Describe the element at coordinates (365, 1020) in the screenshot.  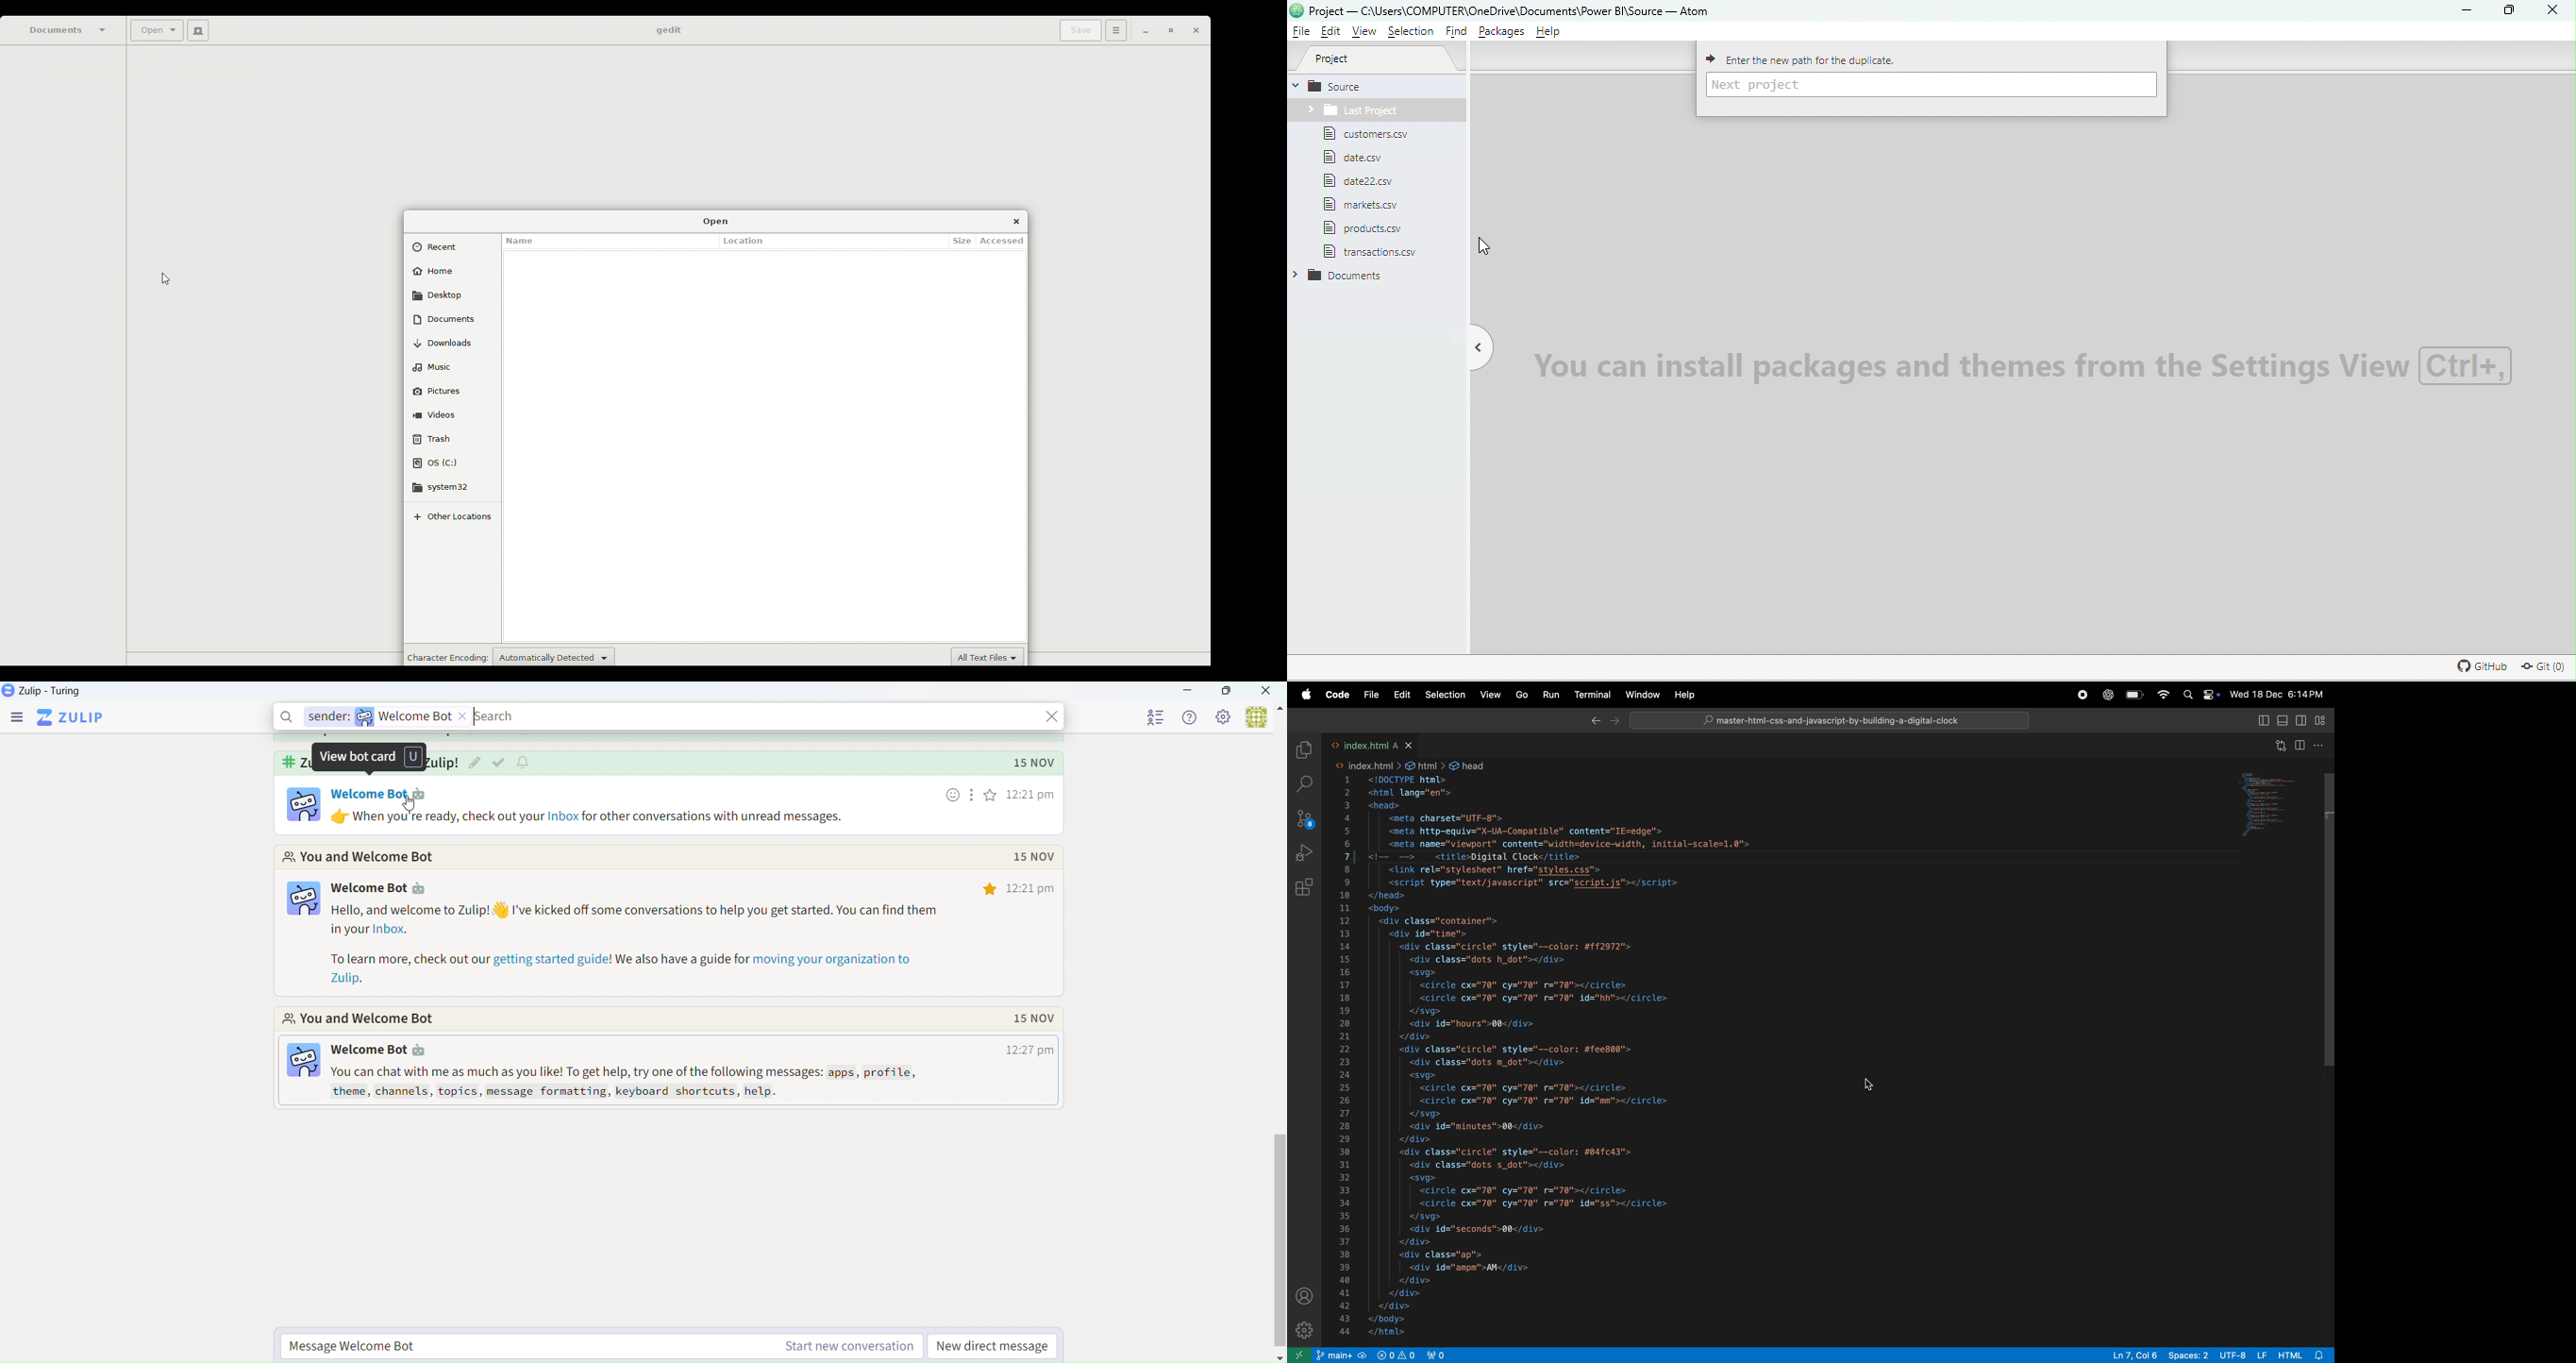
I see ` You and Welcome Bot` at that location.